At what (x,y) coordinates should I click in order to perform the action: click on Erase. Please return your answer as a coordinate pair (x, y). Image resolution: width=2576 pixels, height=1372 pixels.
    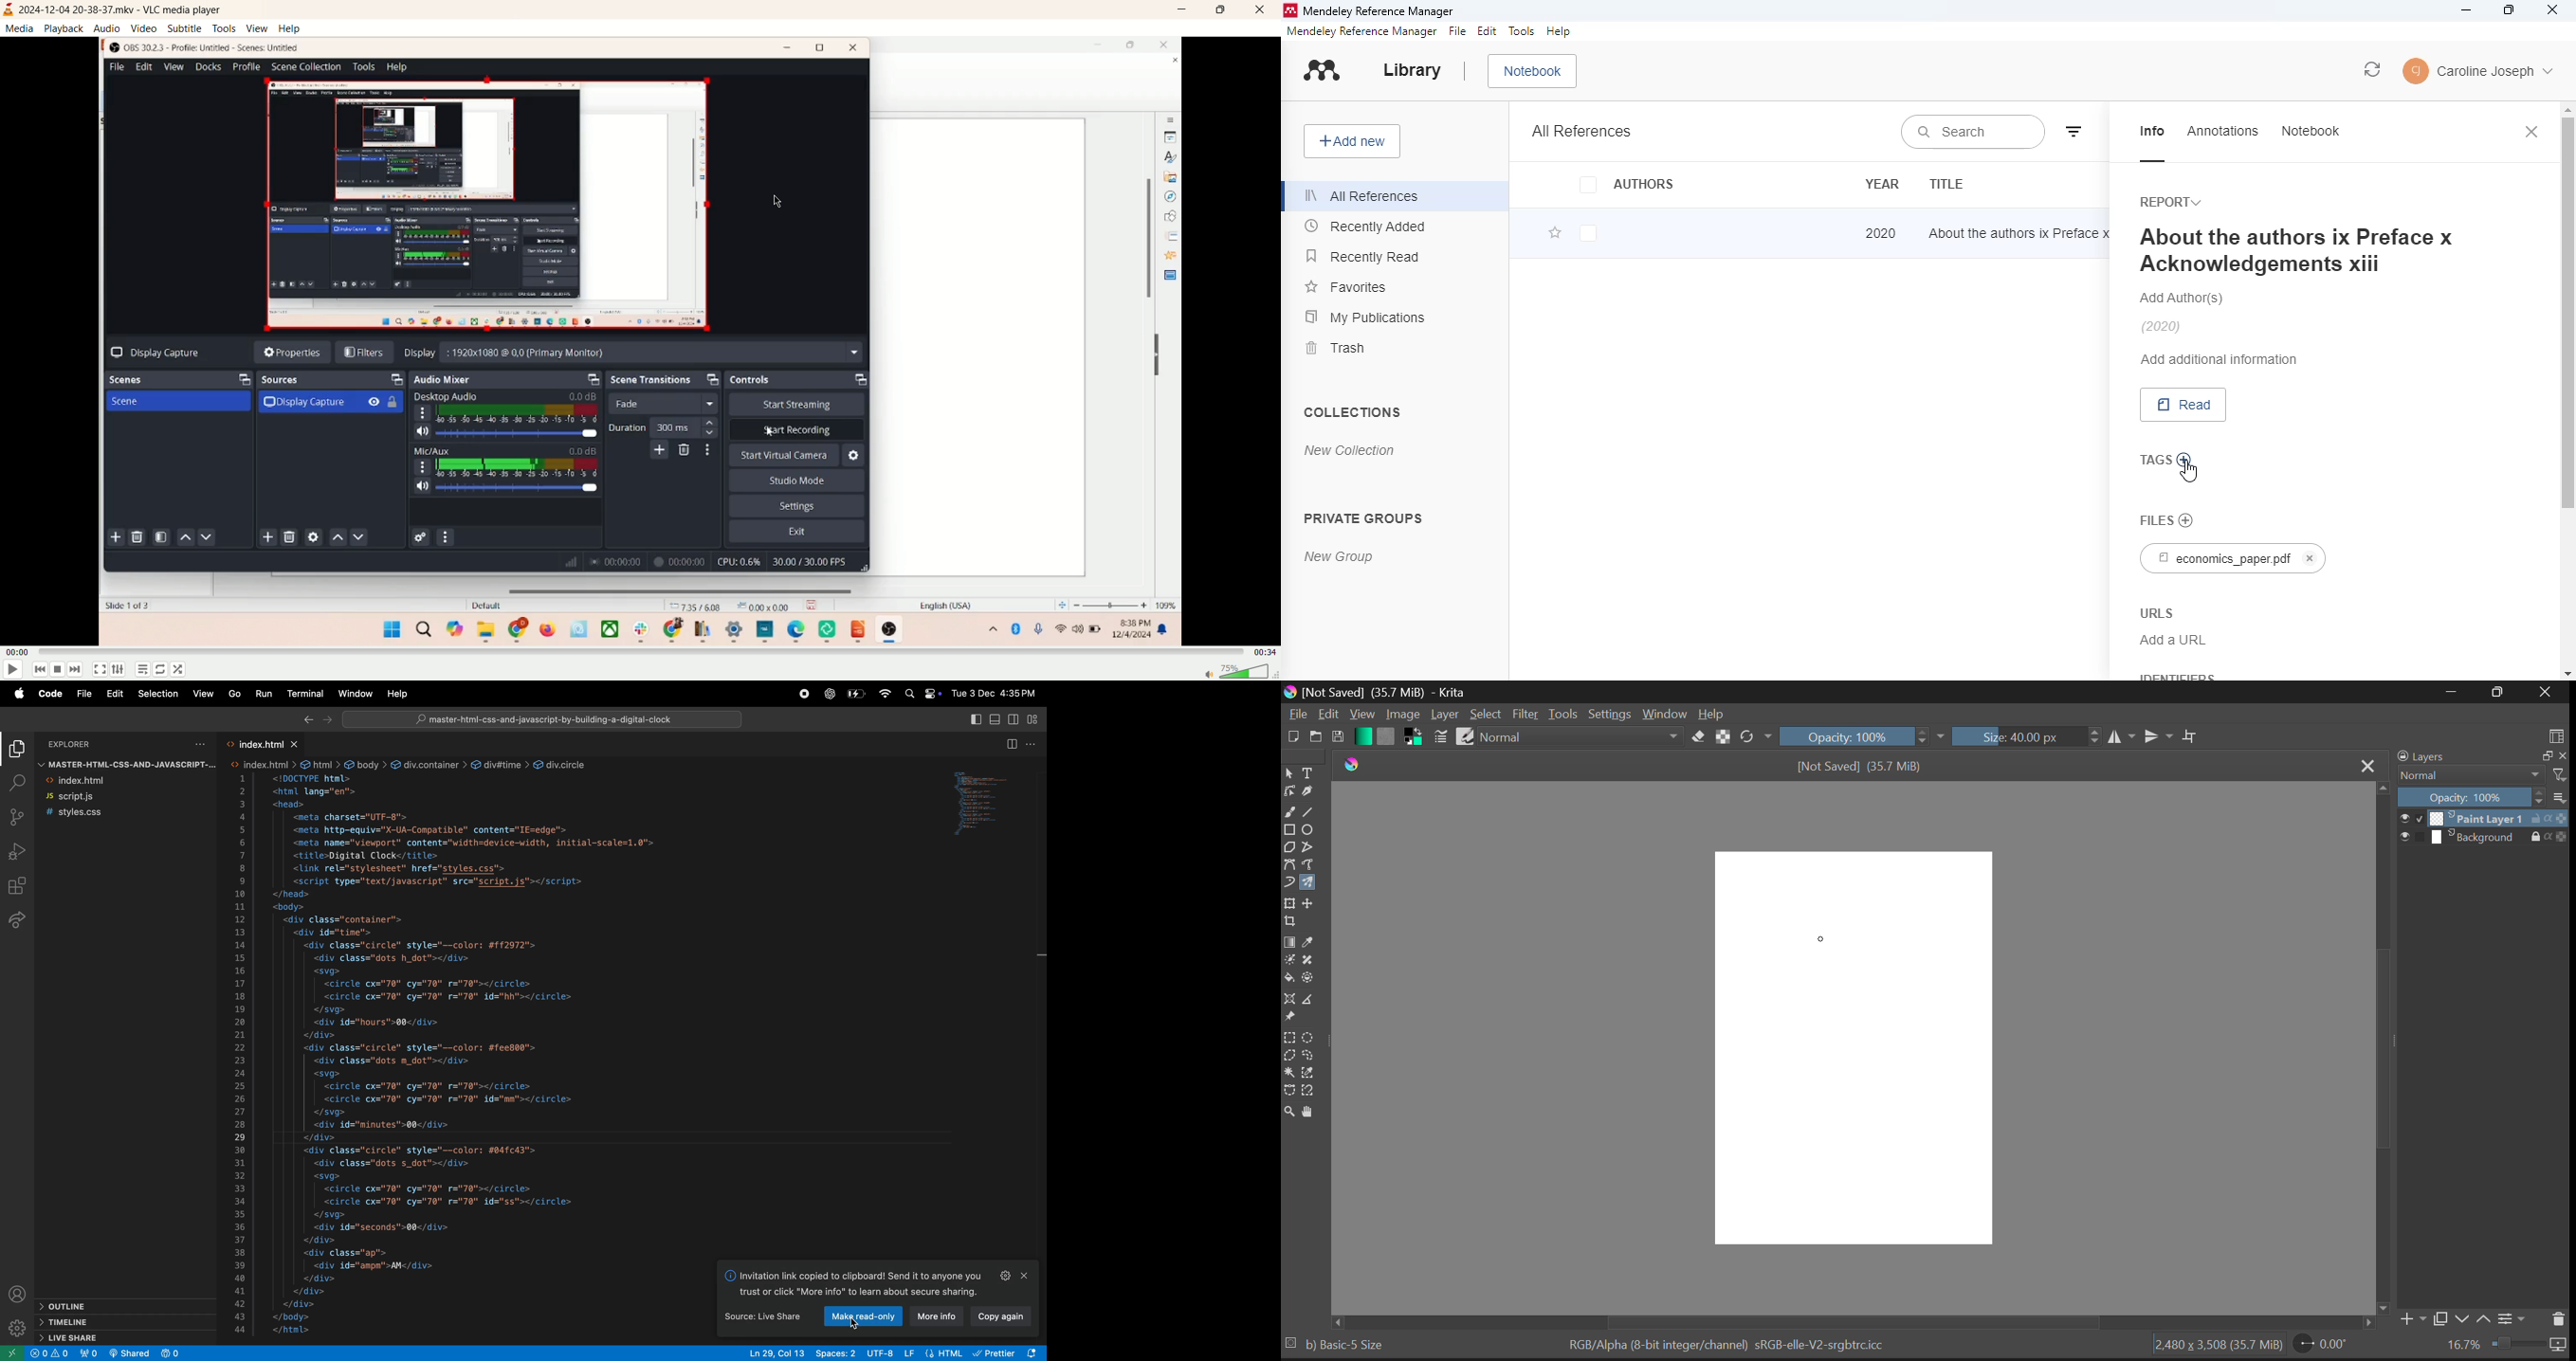
    Looking at the image, I should click on (1699, 738).